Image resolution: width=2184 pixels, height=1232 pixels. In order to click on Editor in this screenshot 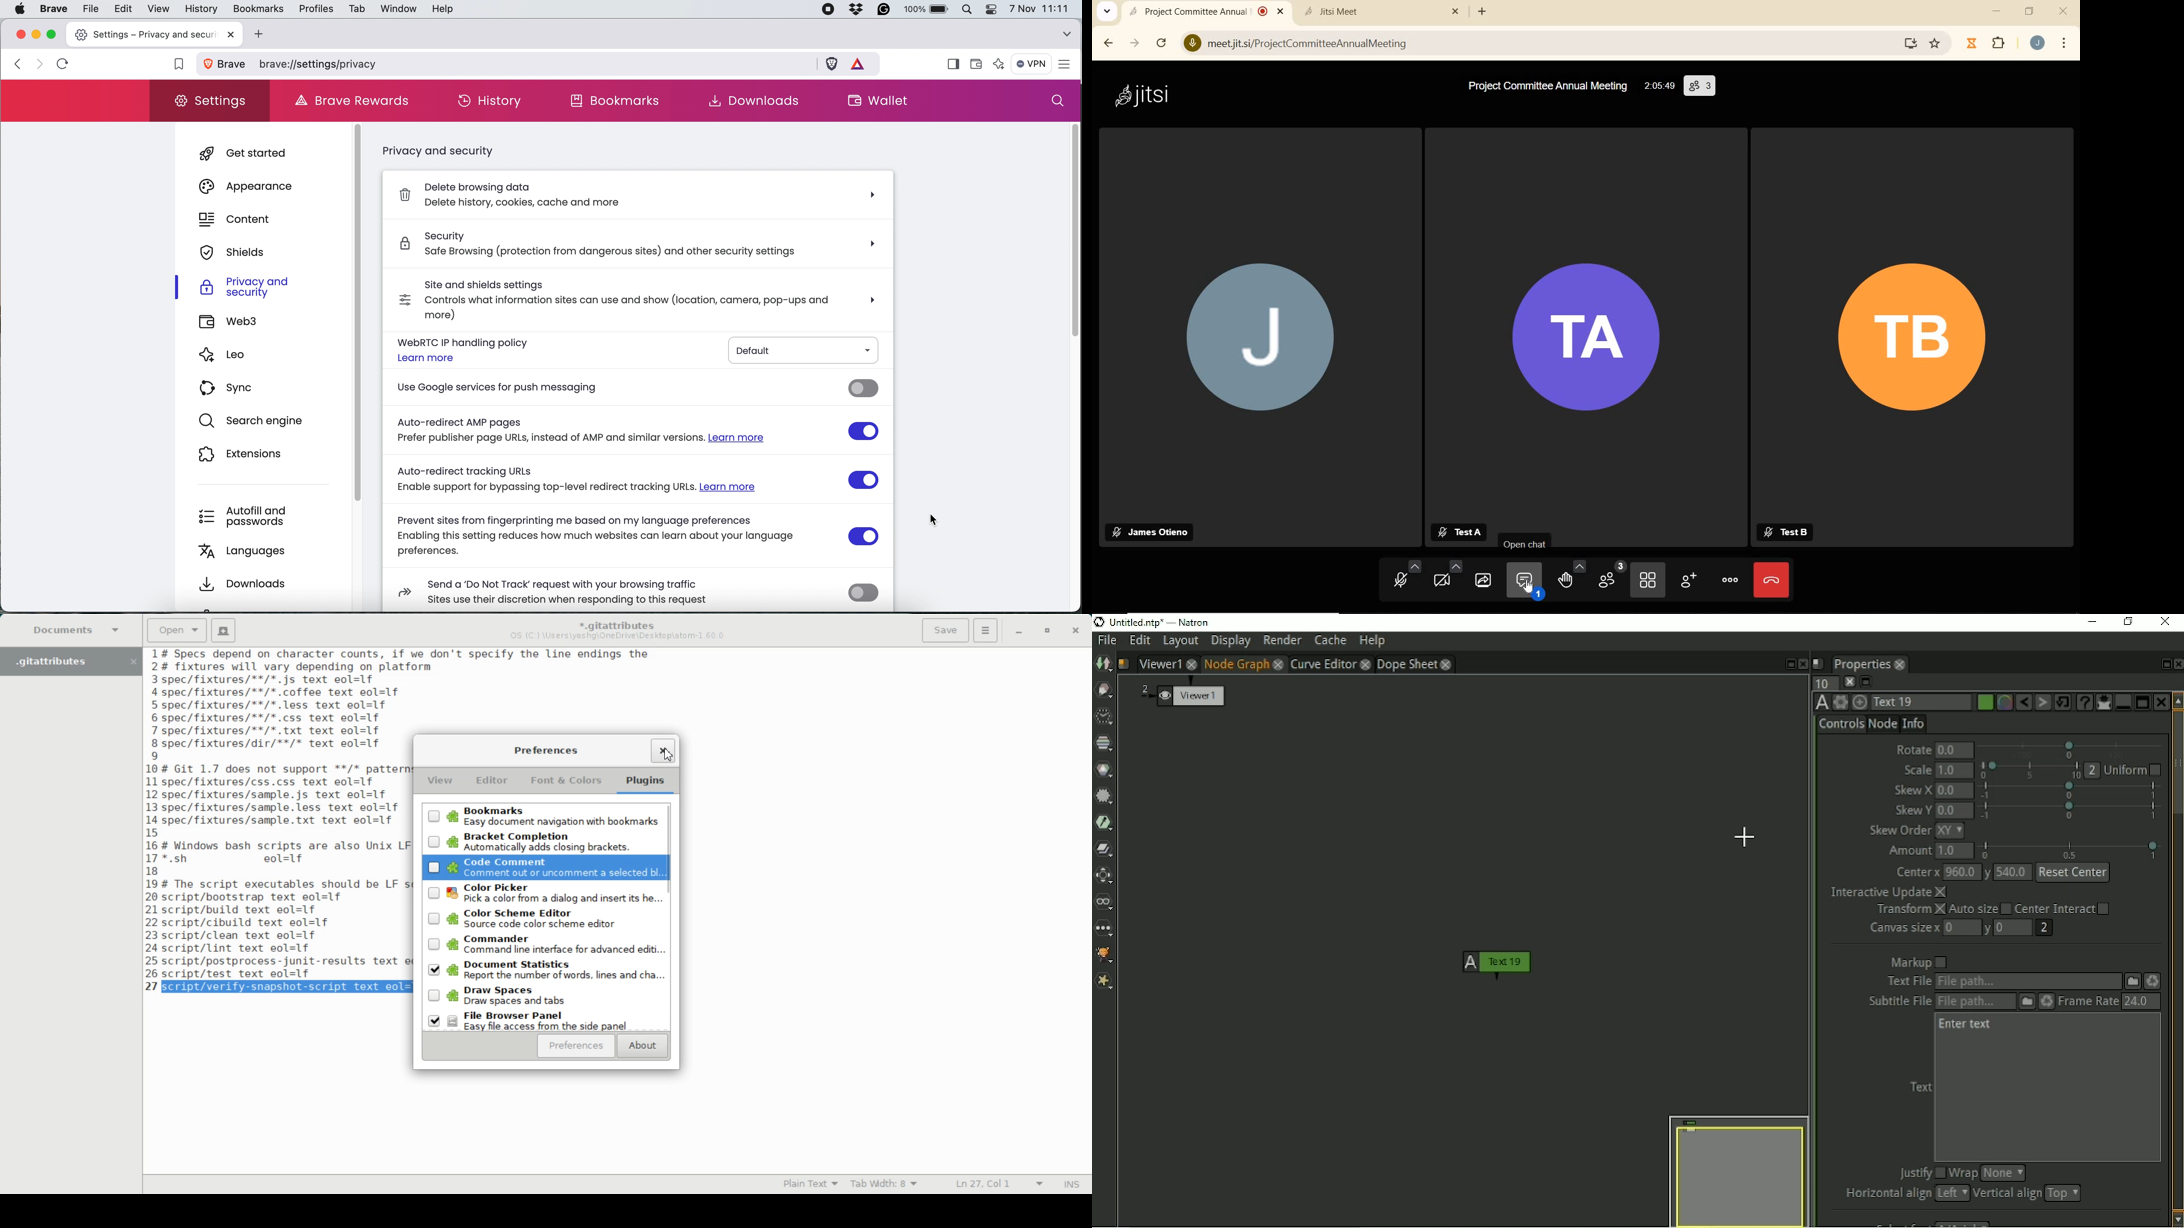, I will do `click(491, 781)`.